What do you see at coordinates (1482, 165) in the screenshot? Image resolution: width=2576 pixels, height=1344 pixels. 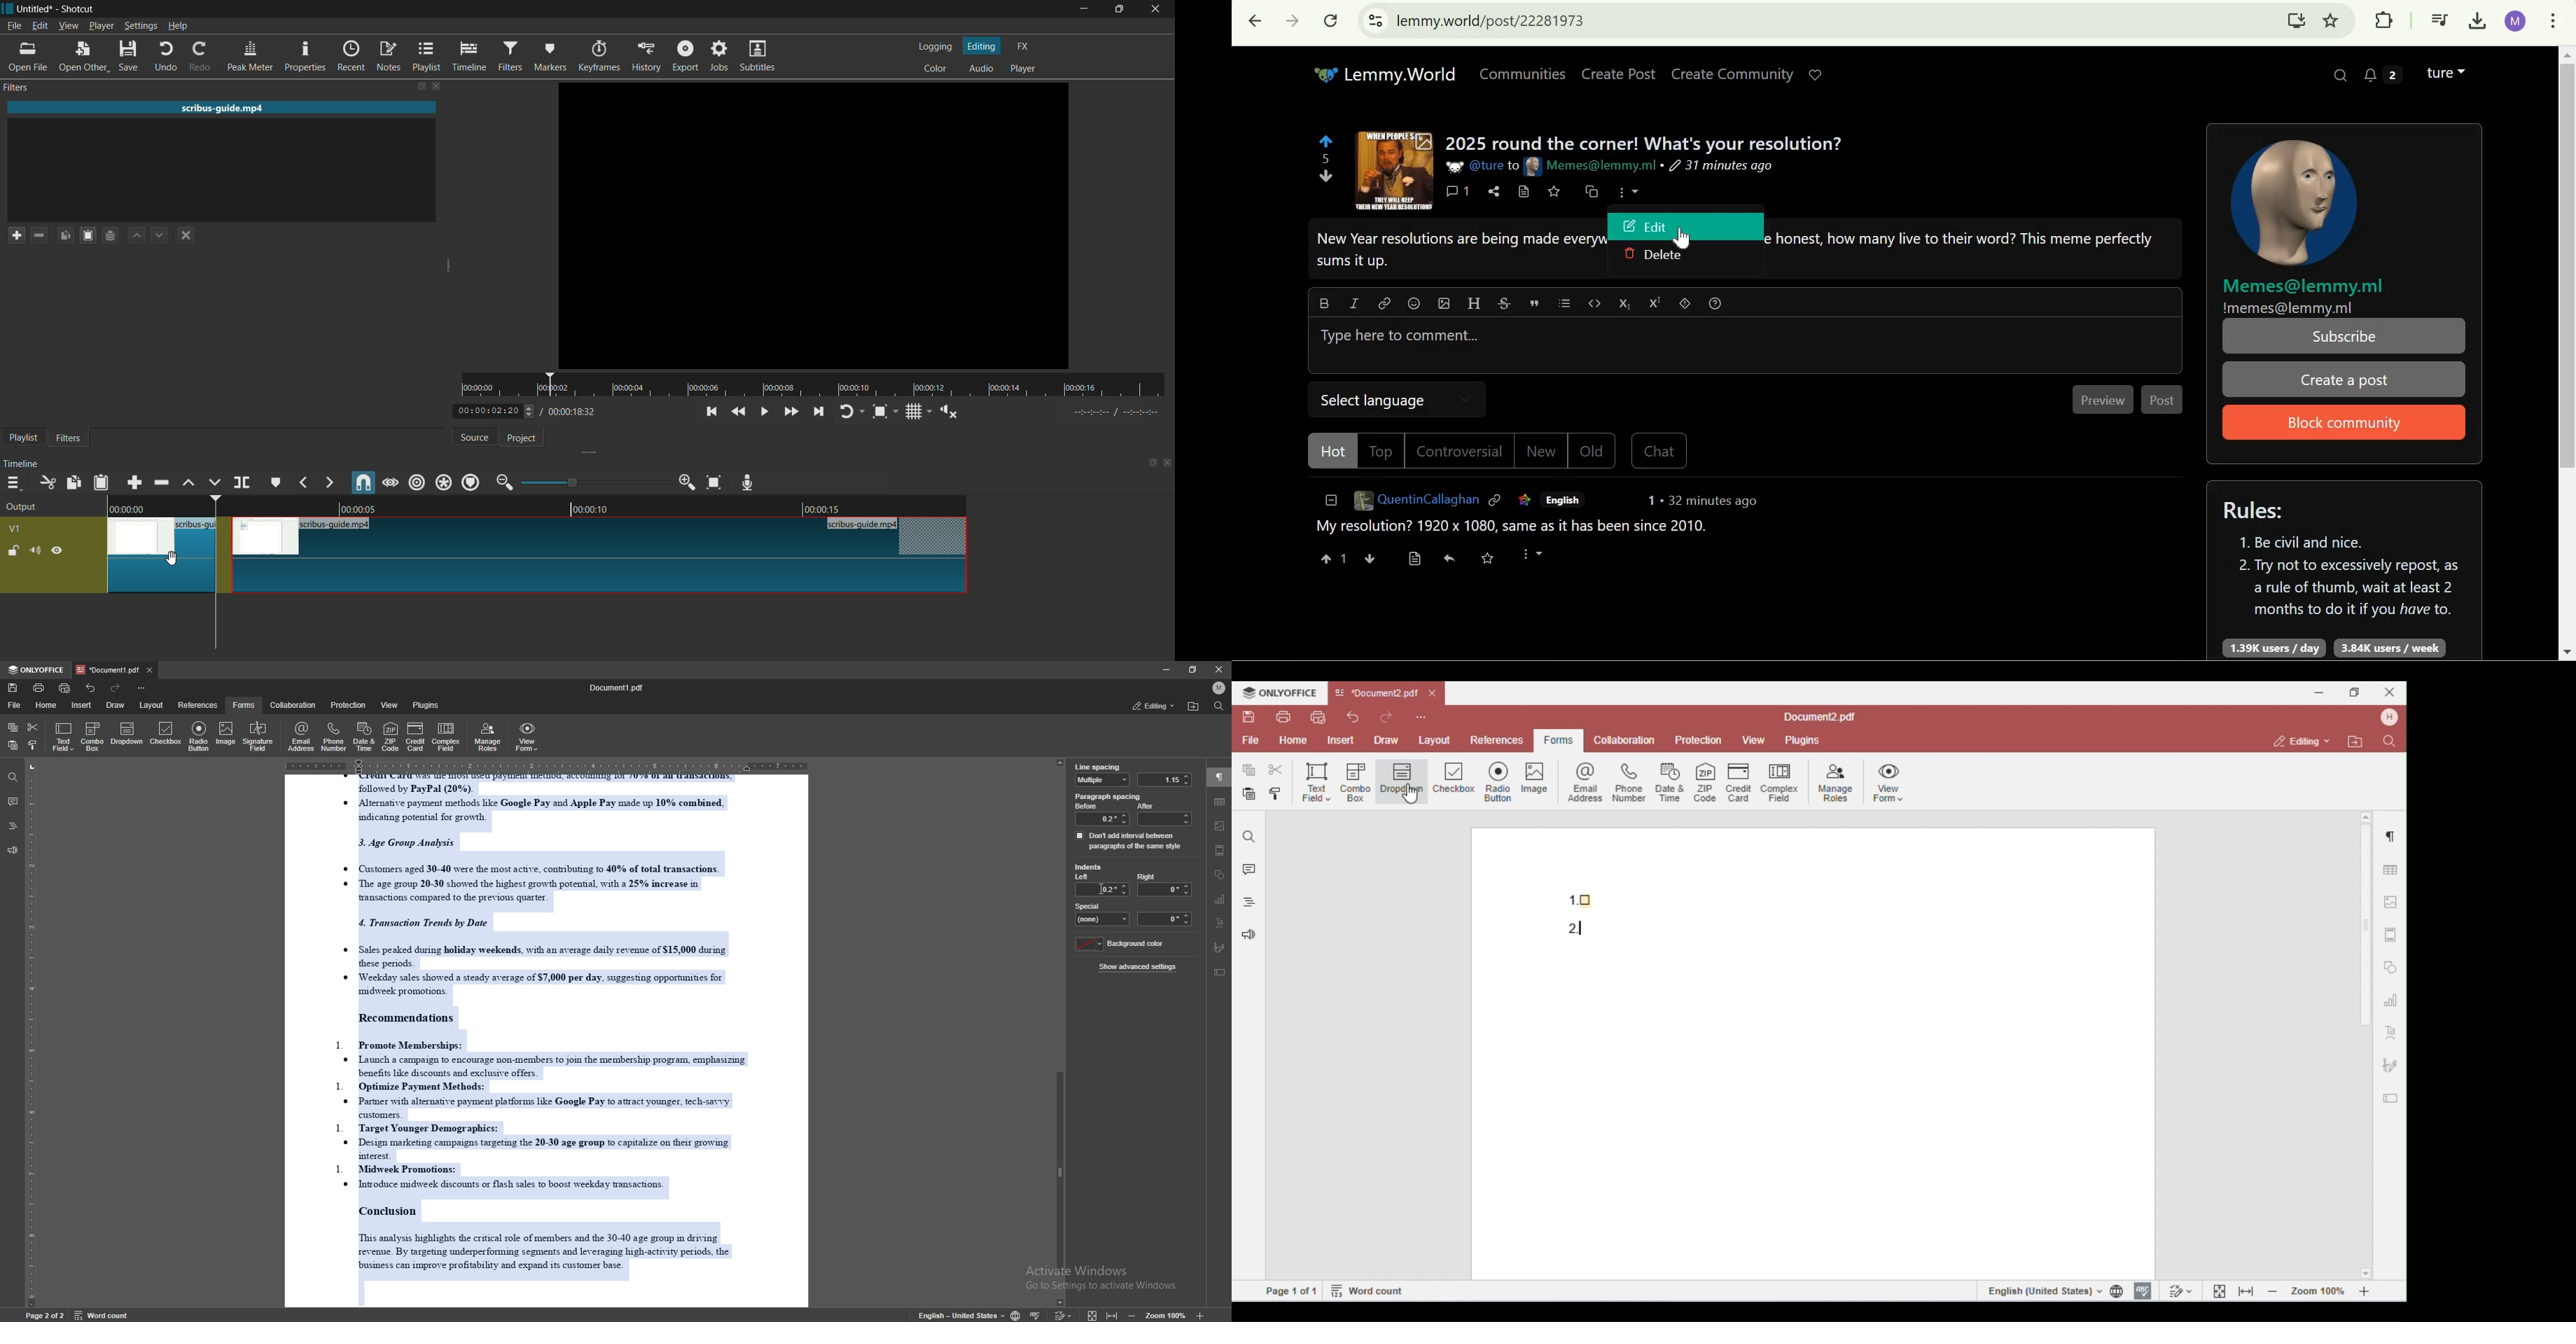 I see `@ture to` at bounding box center [1482, 165].